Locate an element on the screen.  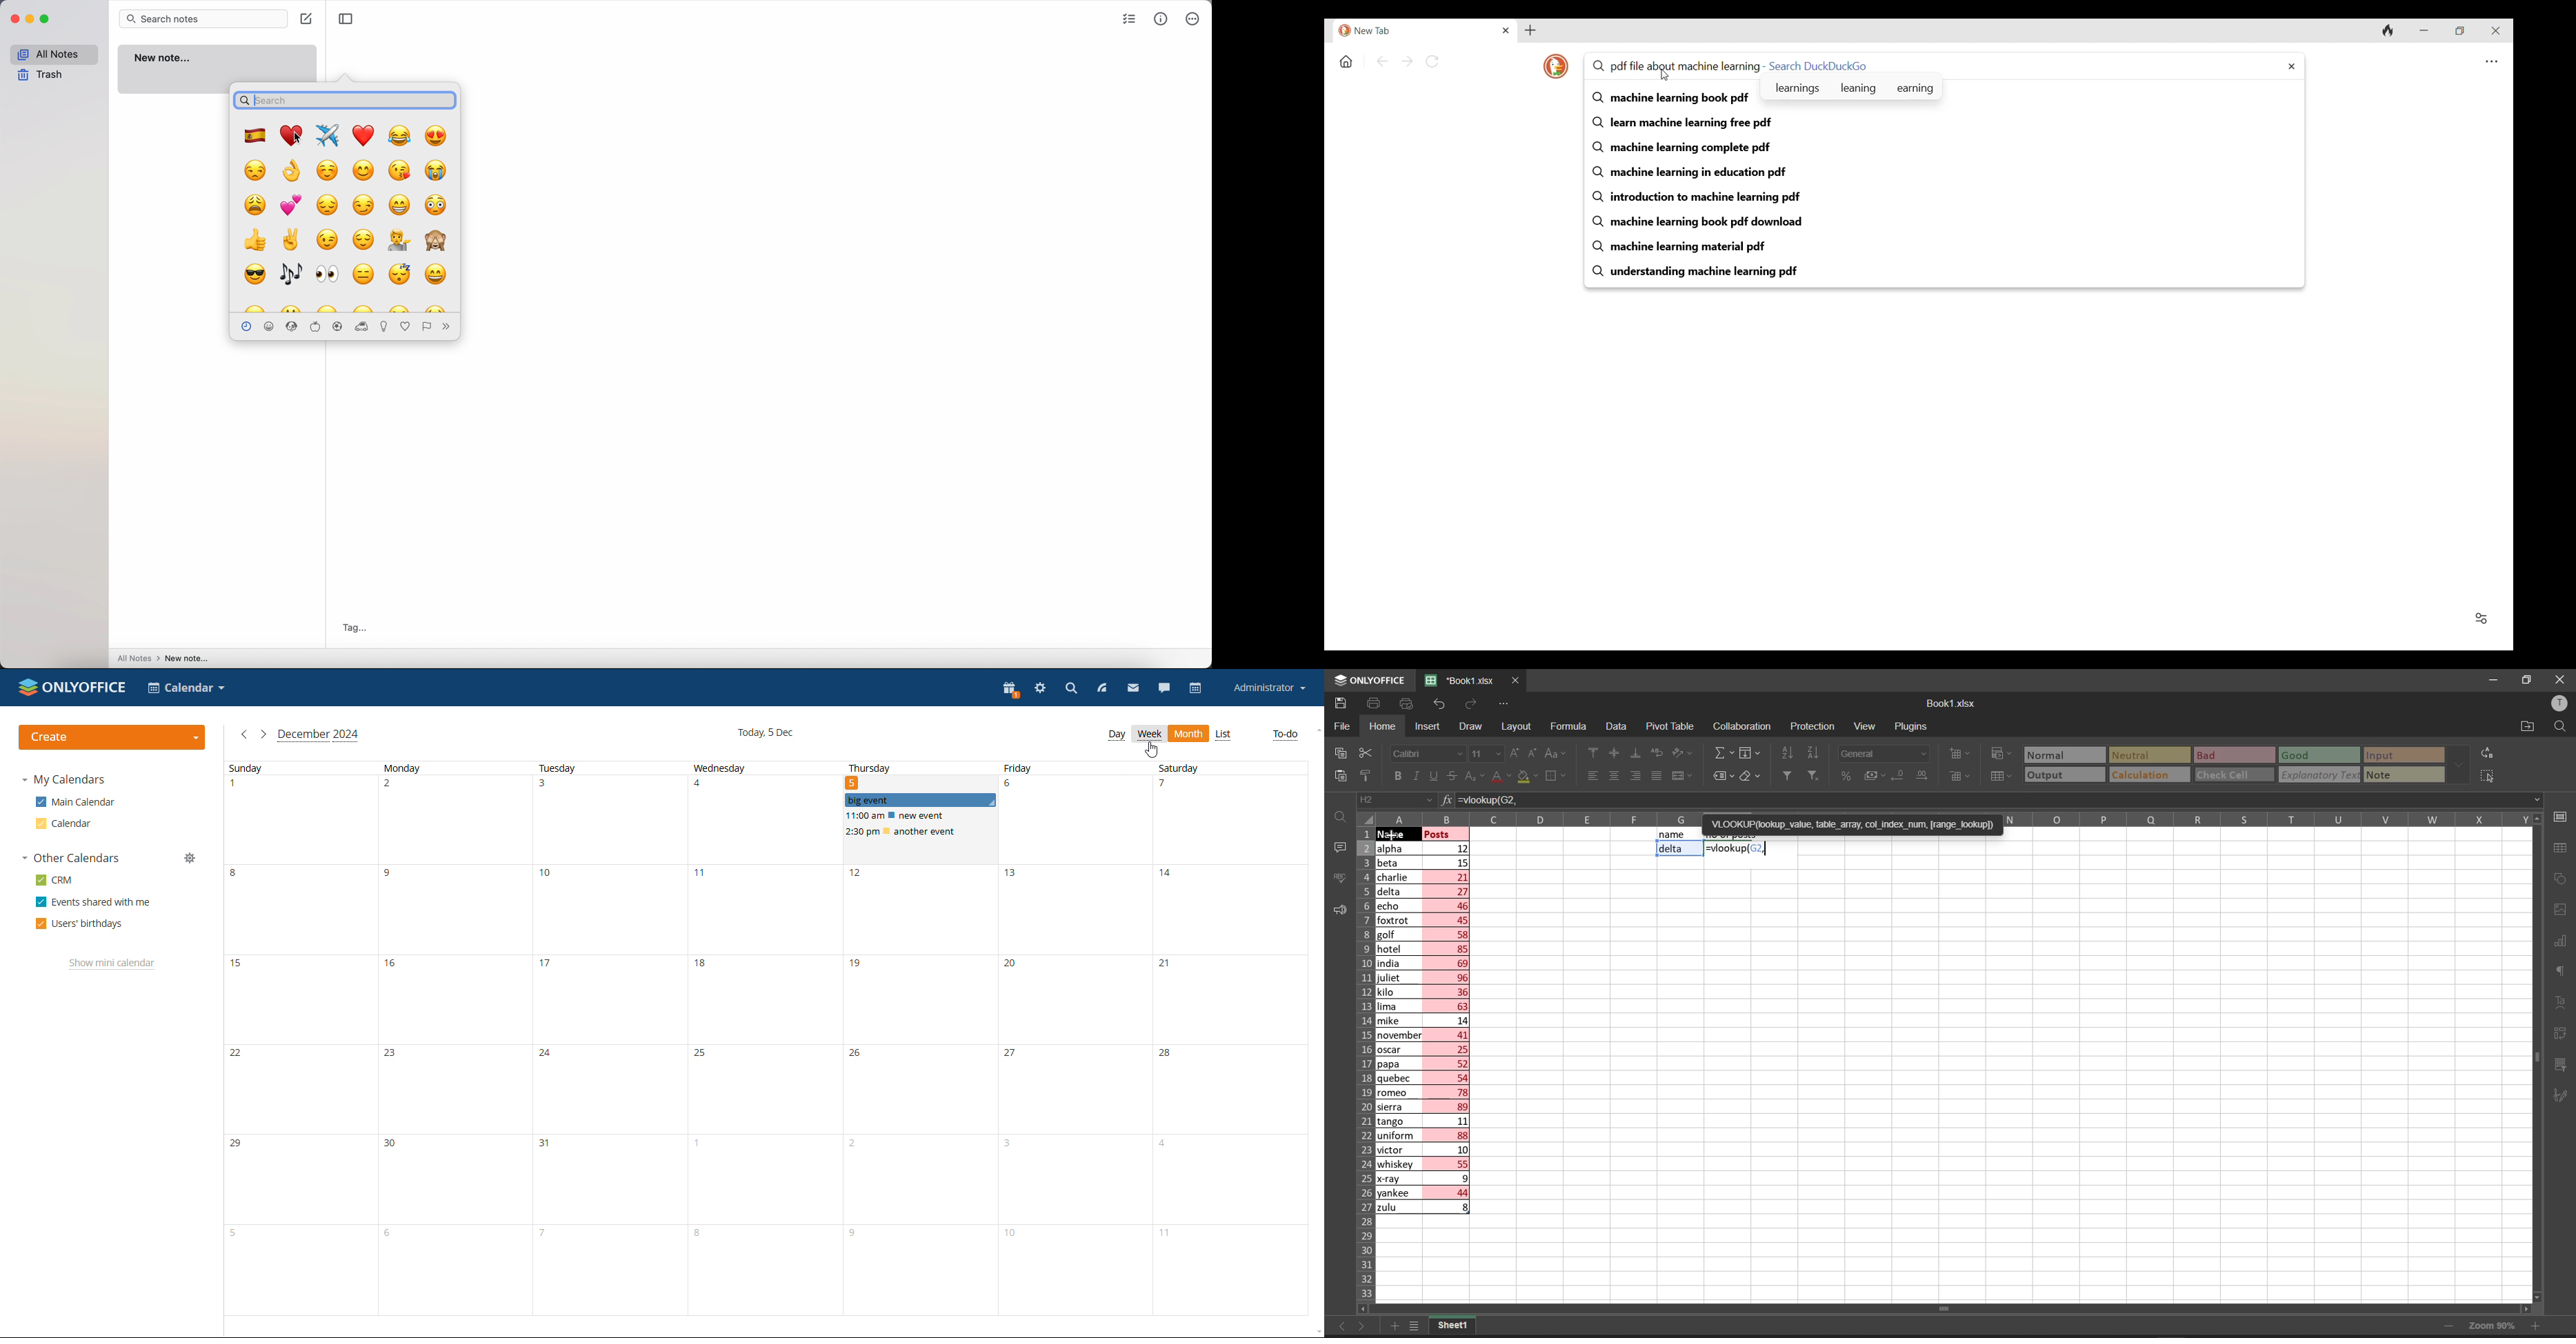
font is located at coordinates (1427, 752).